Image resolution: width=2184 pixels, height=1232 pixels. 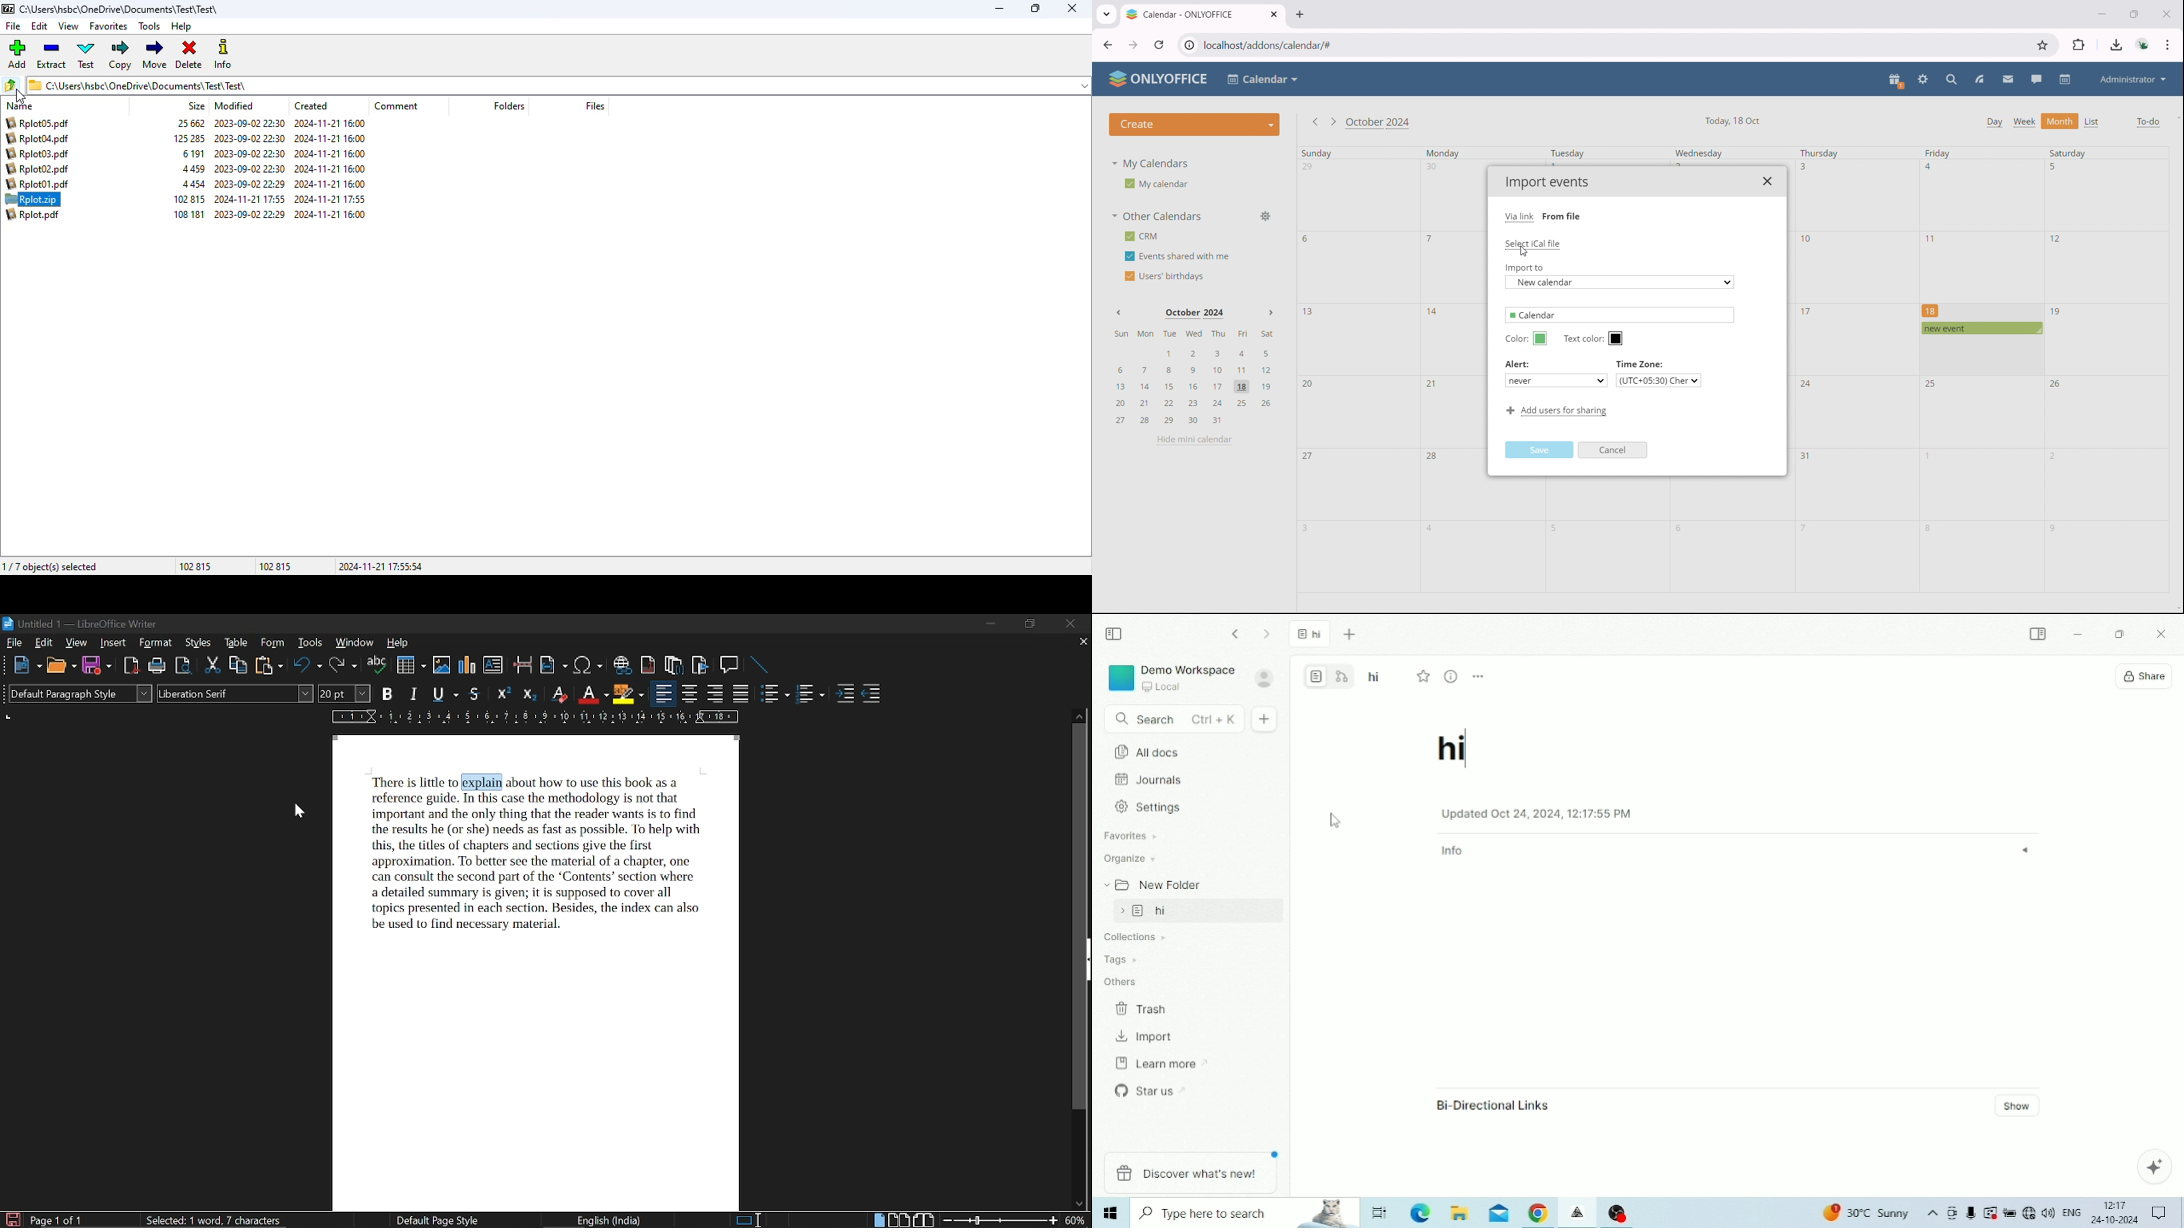 I want to click on Time Zone:, so click(x=1642, y=364).